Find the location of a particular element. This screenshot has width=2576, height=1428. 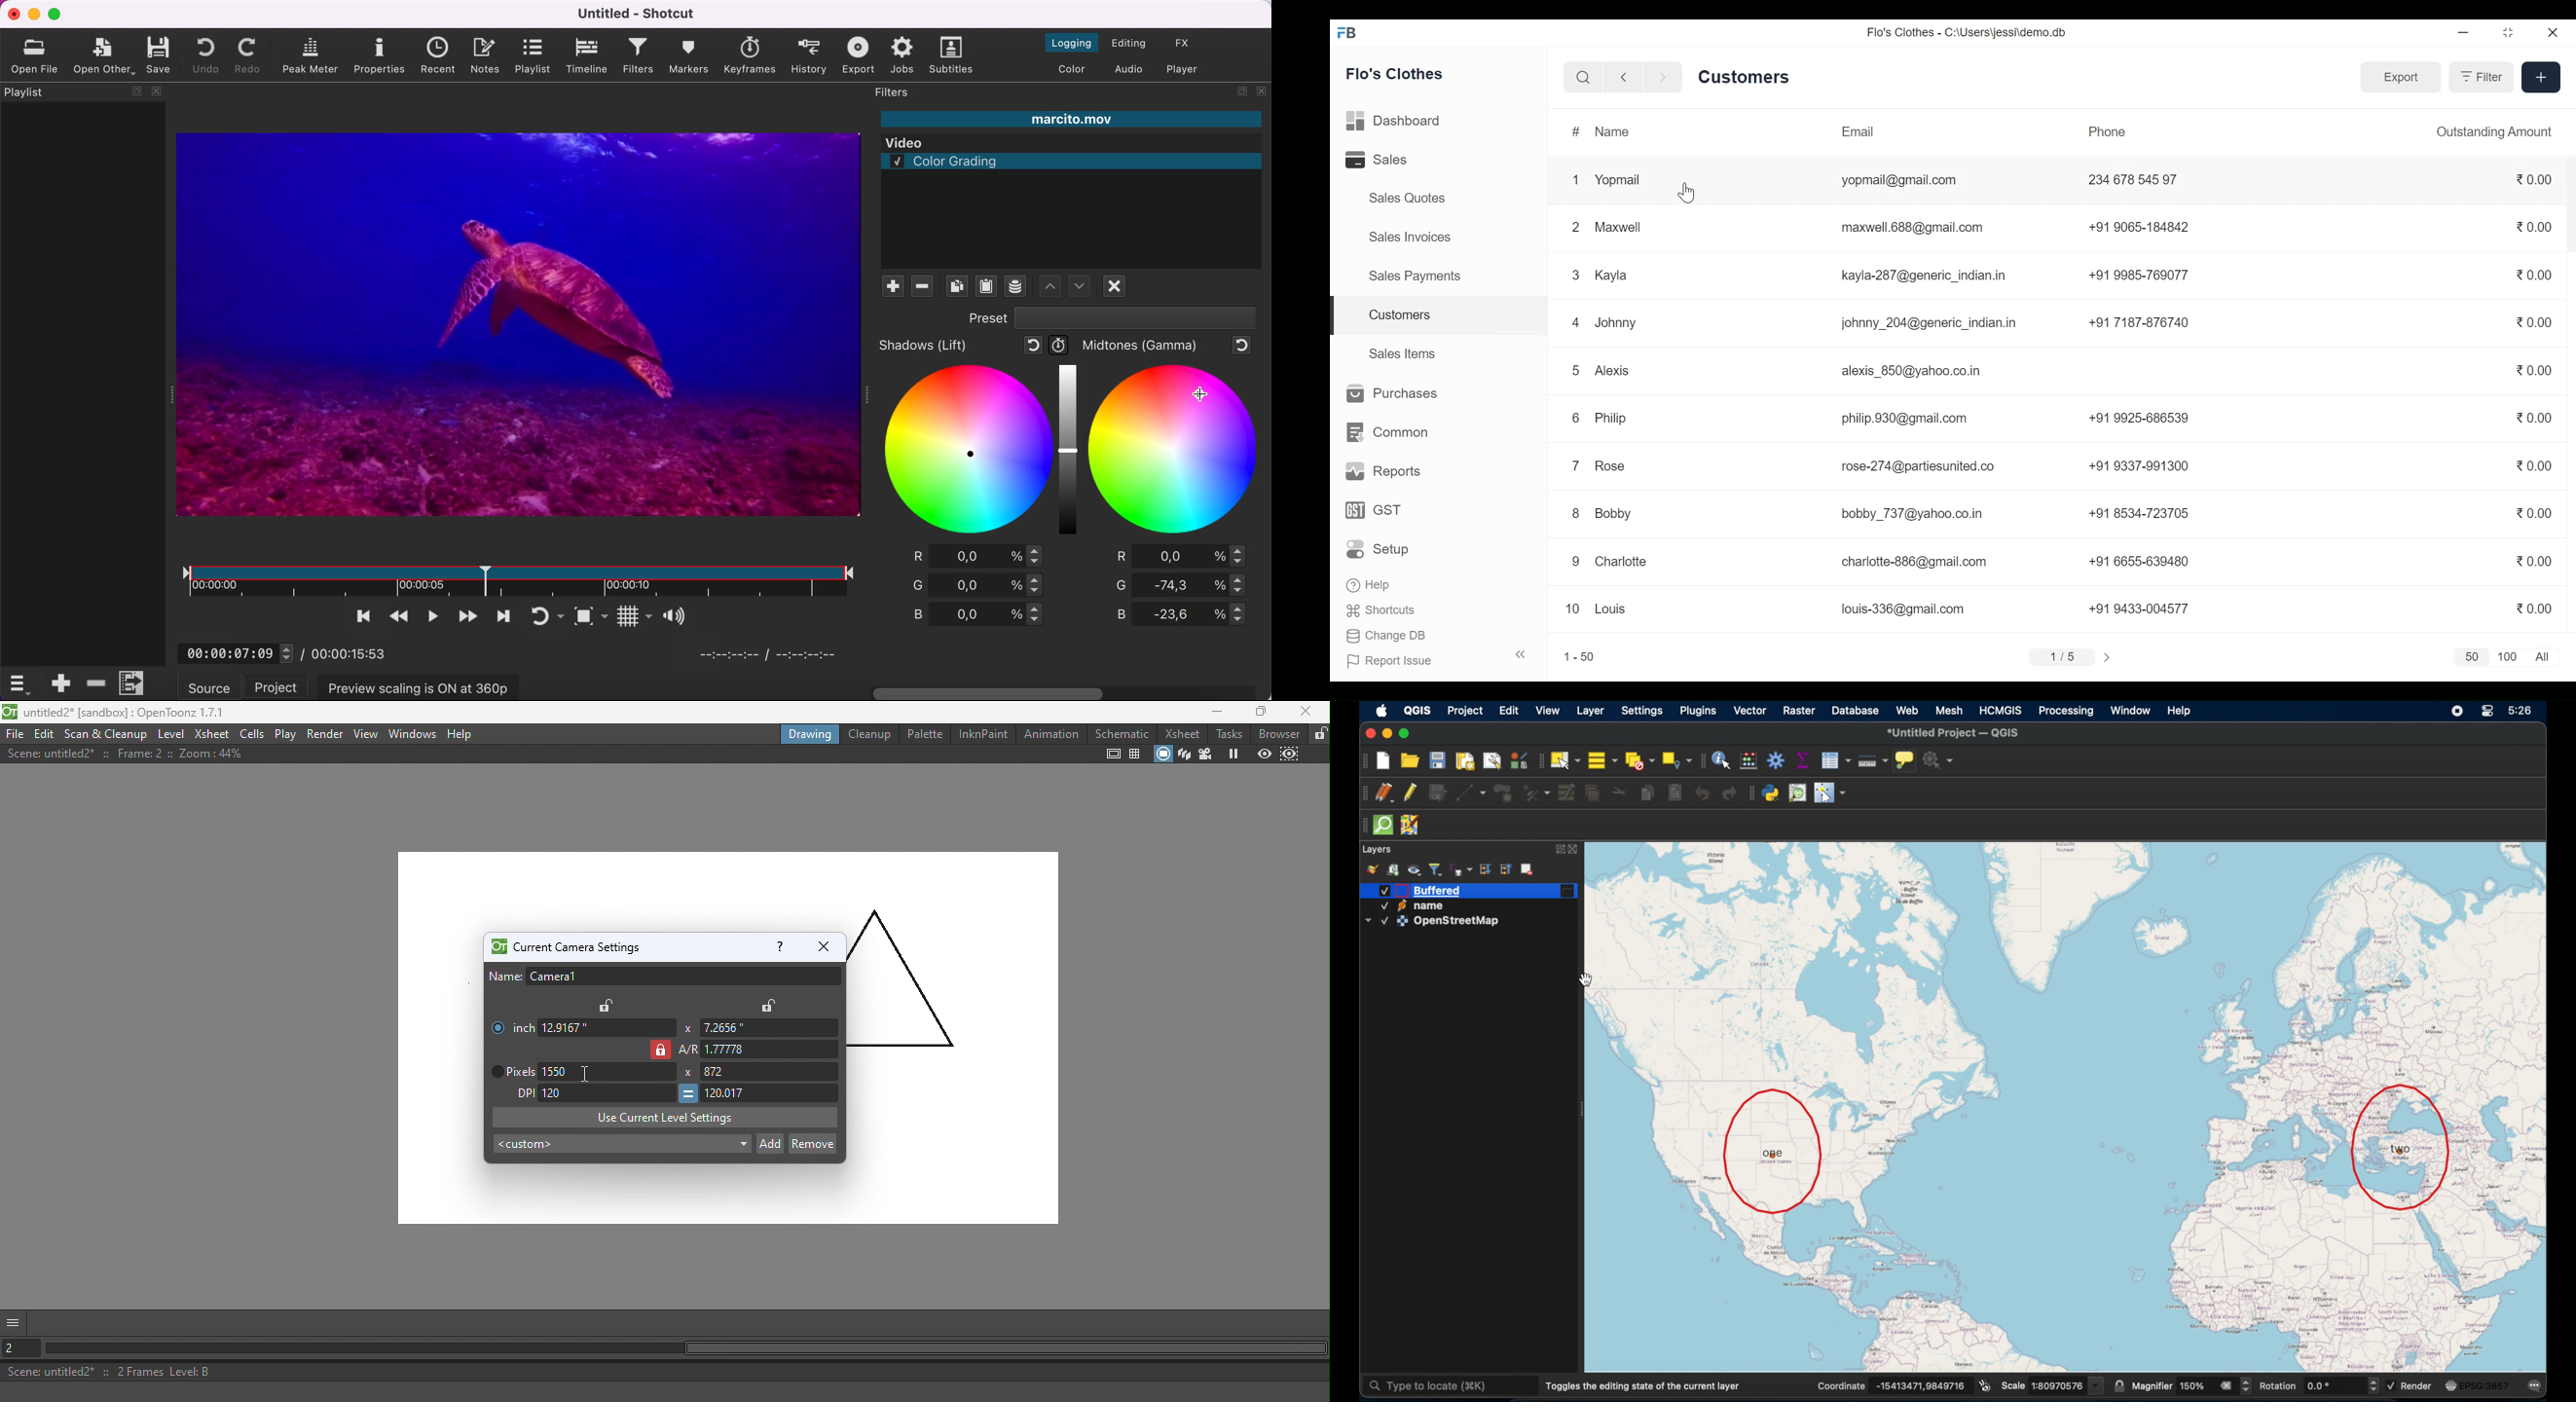

attributes toolbar is located at coordinates (1701, 761).